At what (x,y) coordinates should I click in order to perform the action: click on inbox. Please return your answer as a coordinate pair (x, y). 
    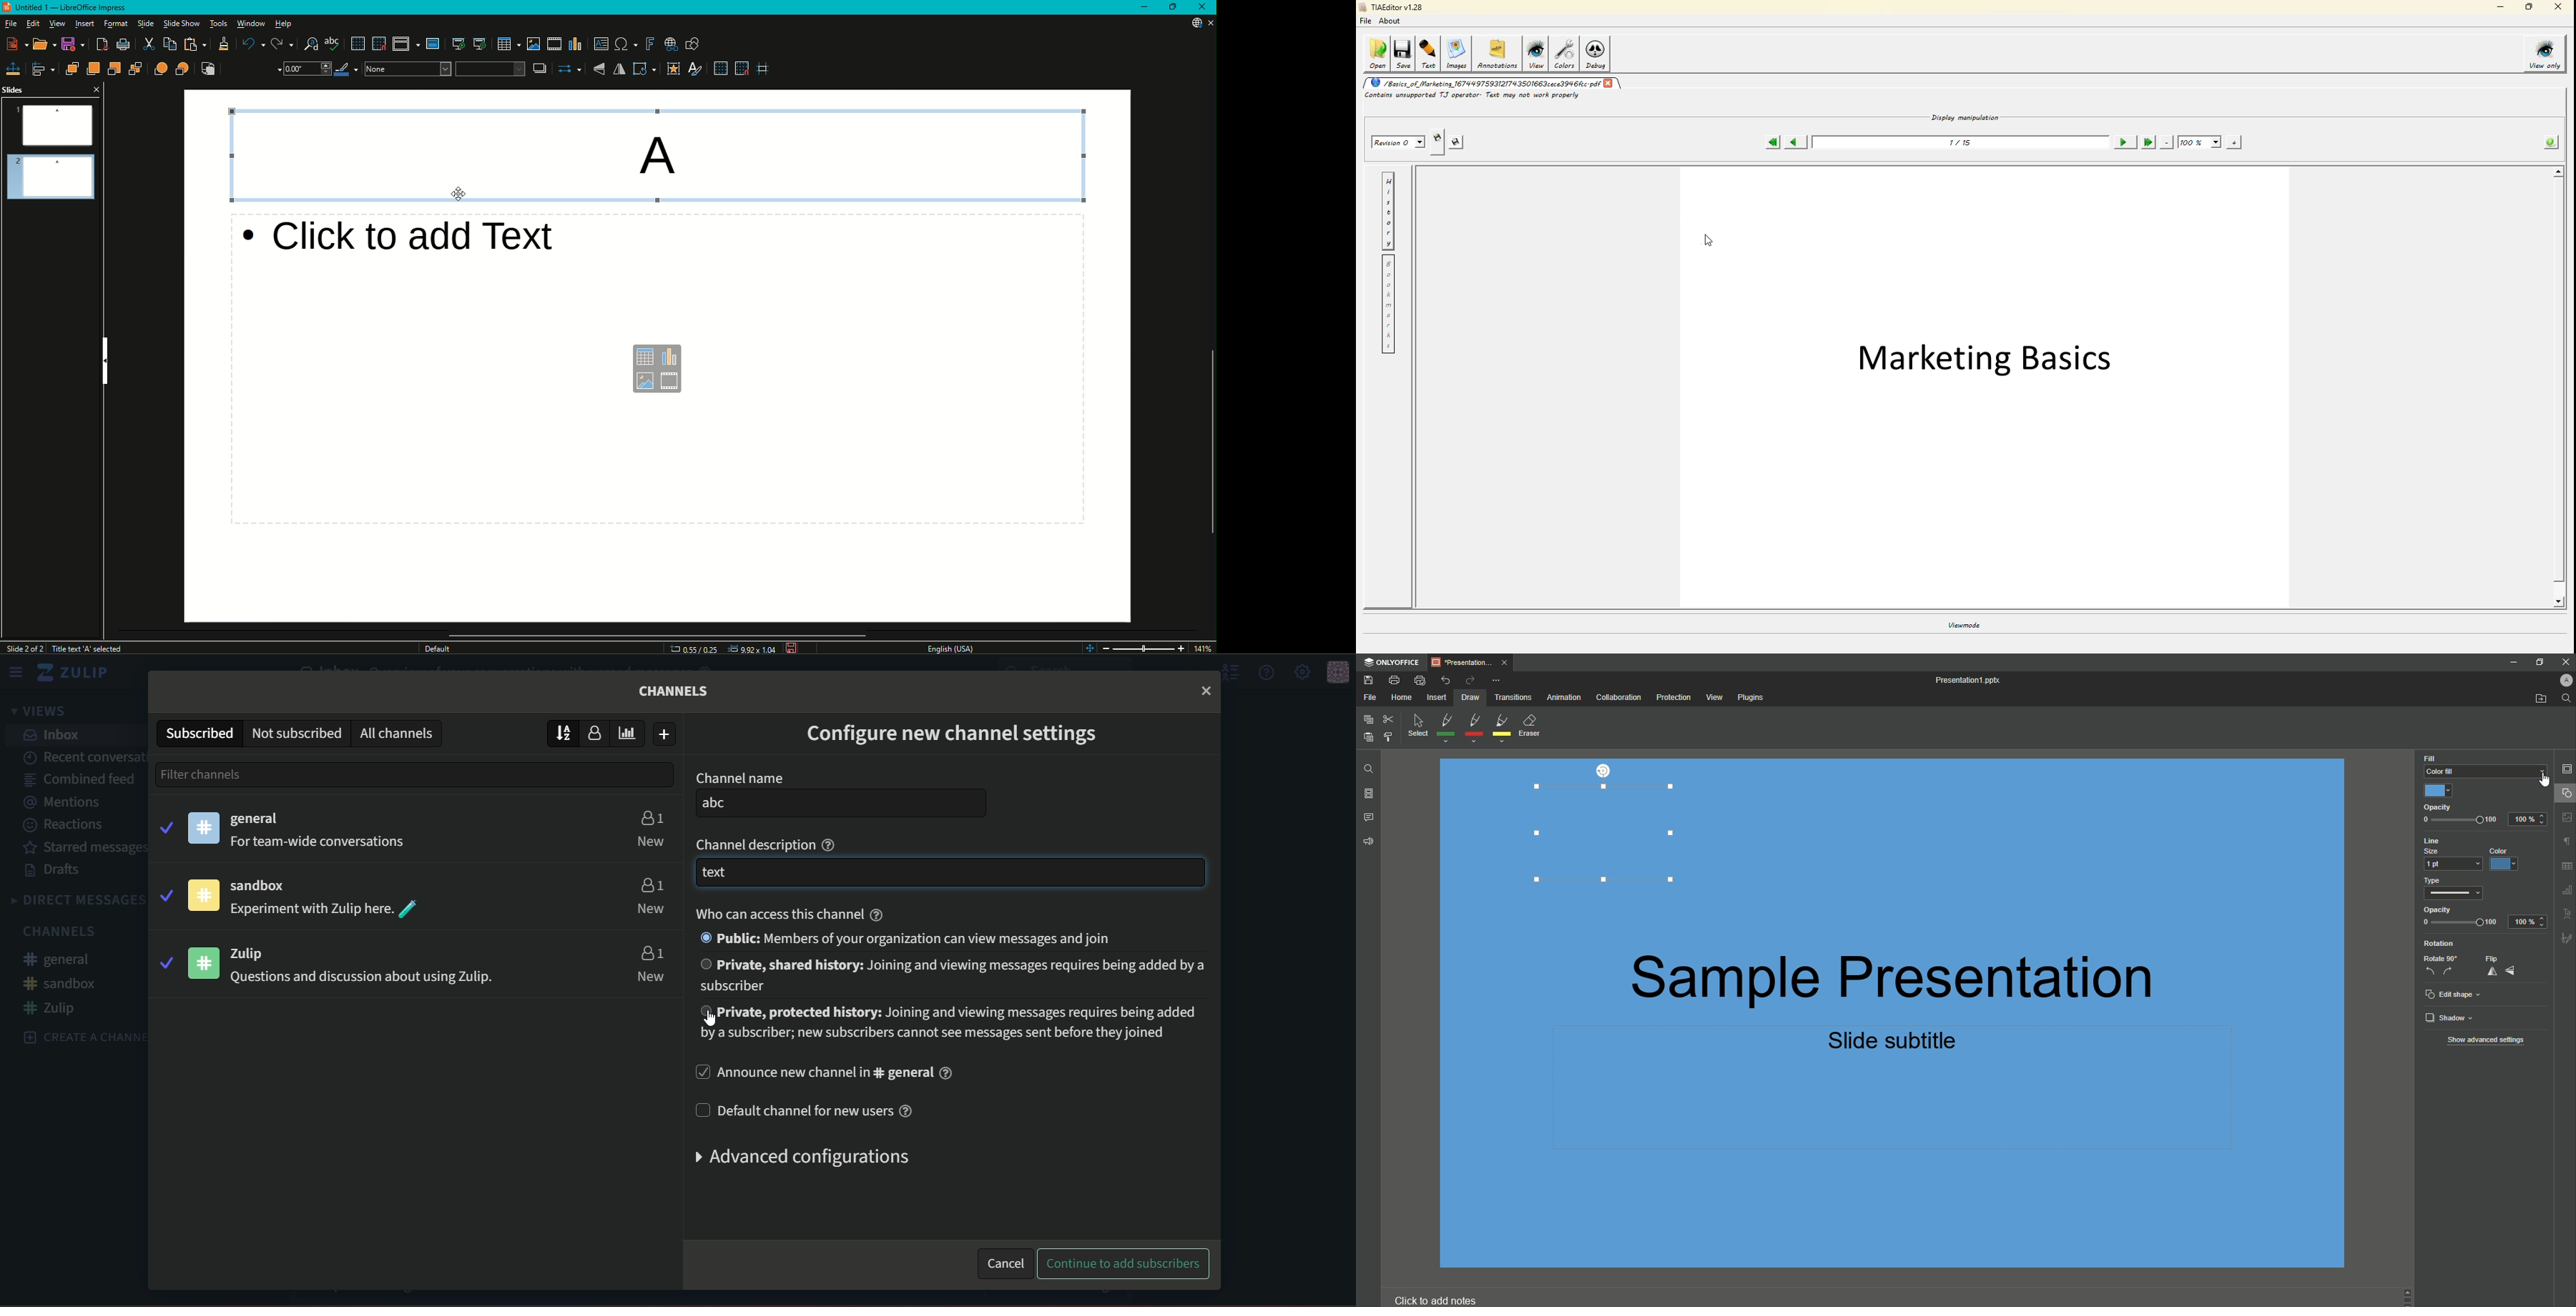
    Looking at the image, I should click on (54, 735).